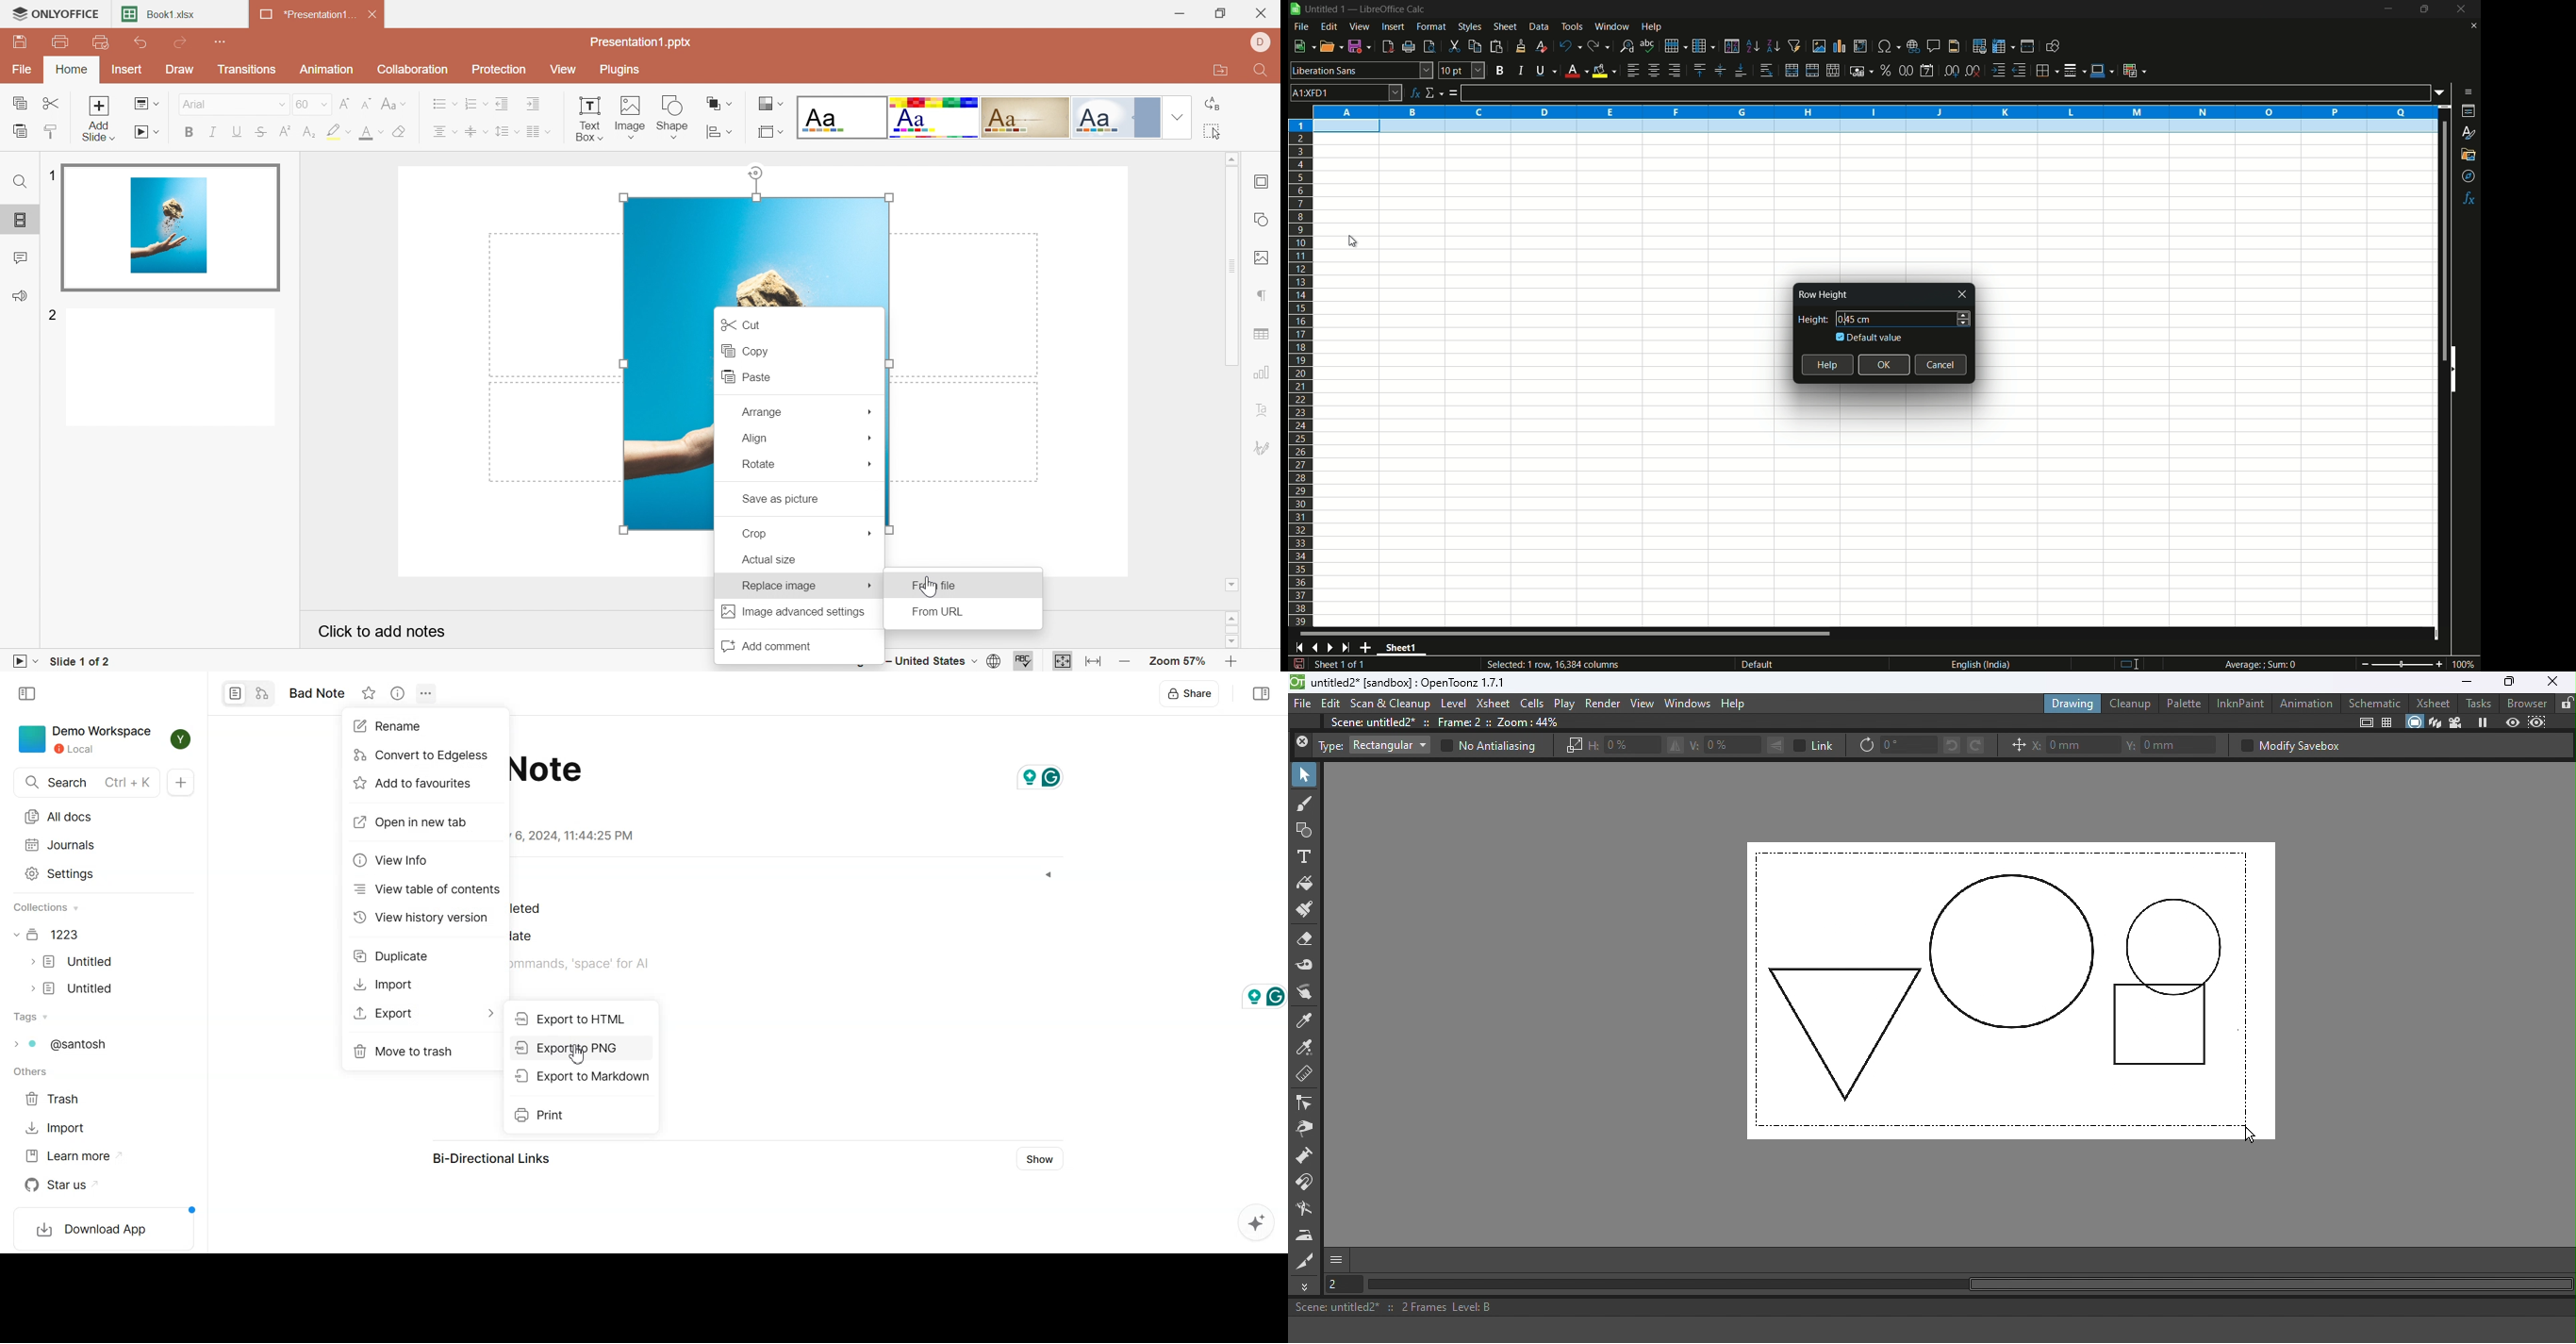  I want to click on maximize or restore, so click(2425, 9).